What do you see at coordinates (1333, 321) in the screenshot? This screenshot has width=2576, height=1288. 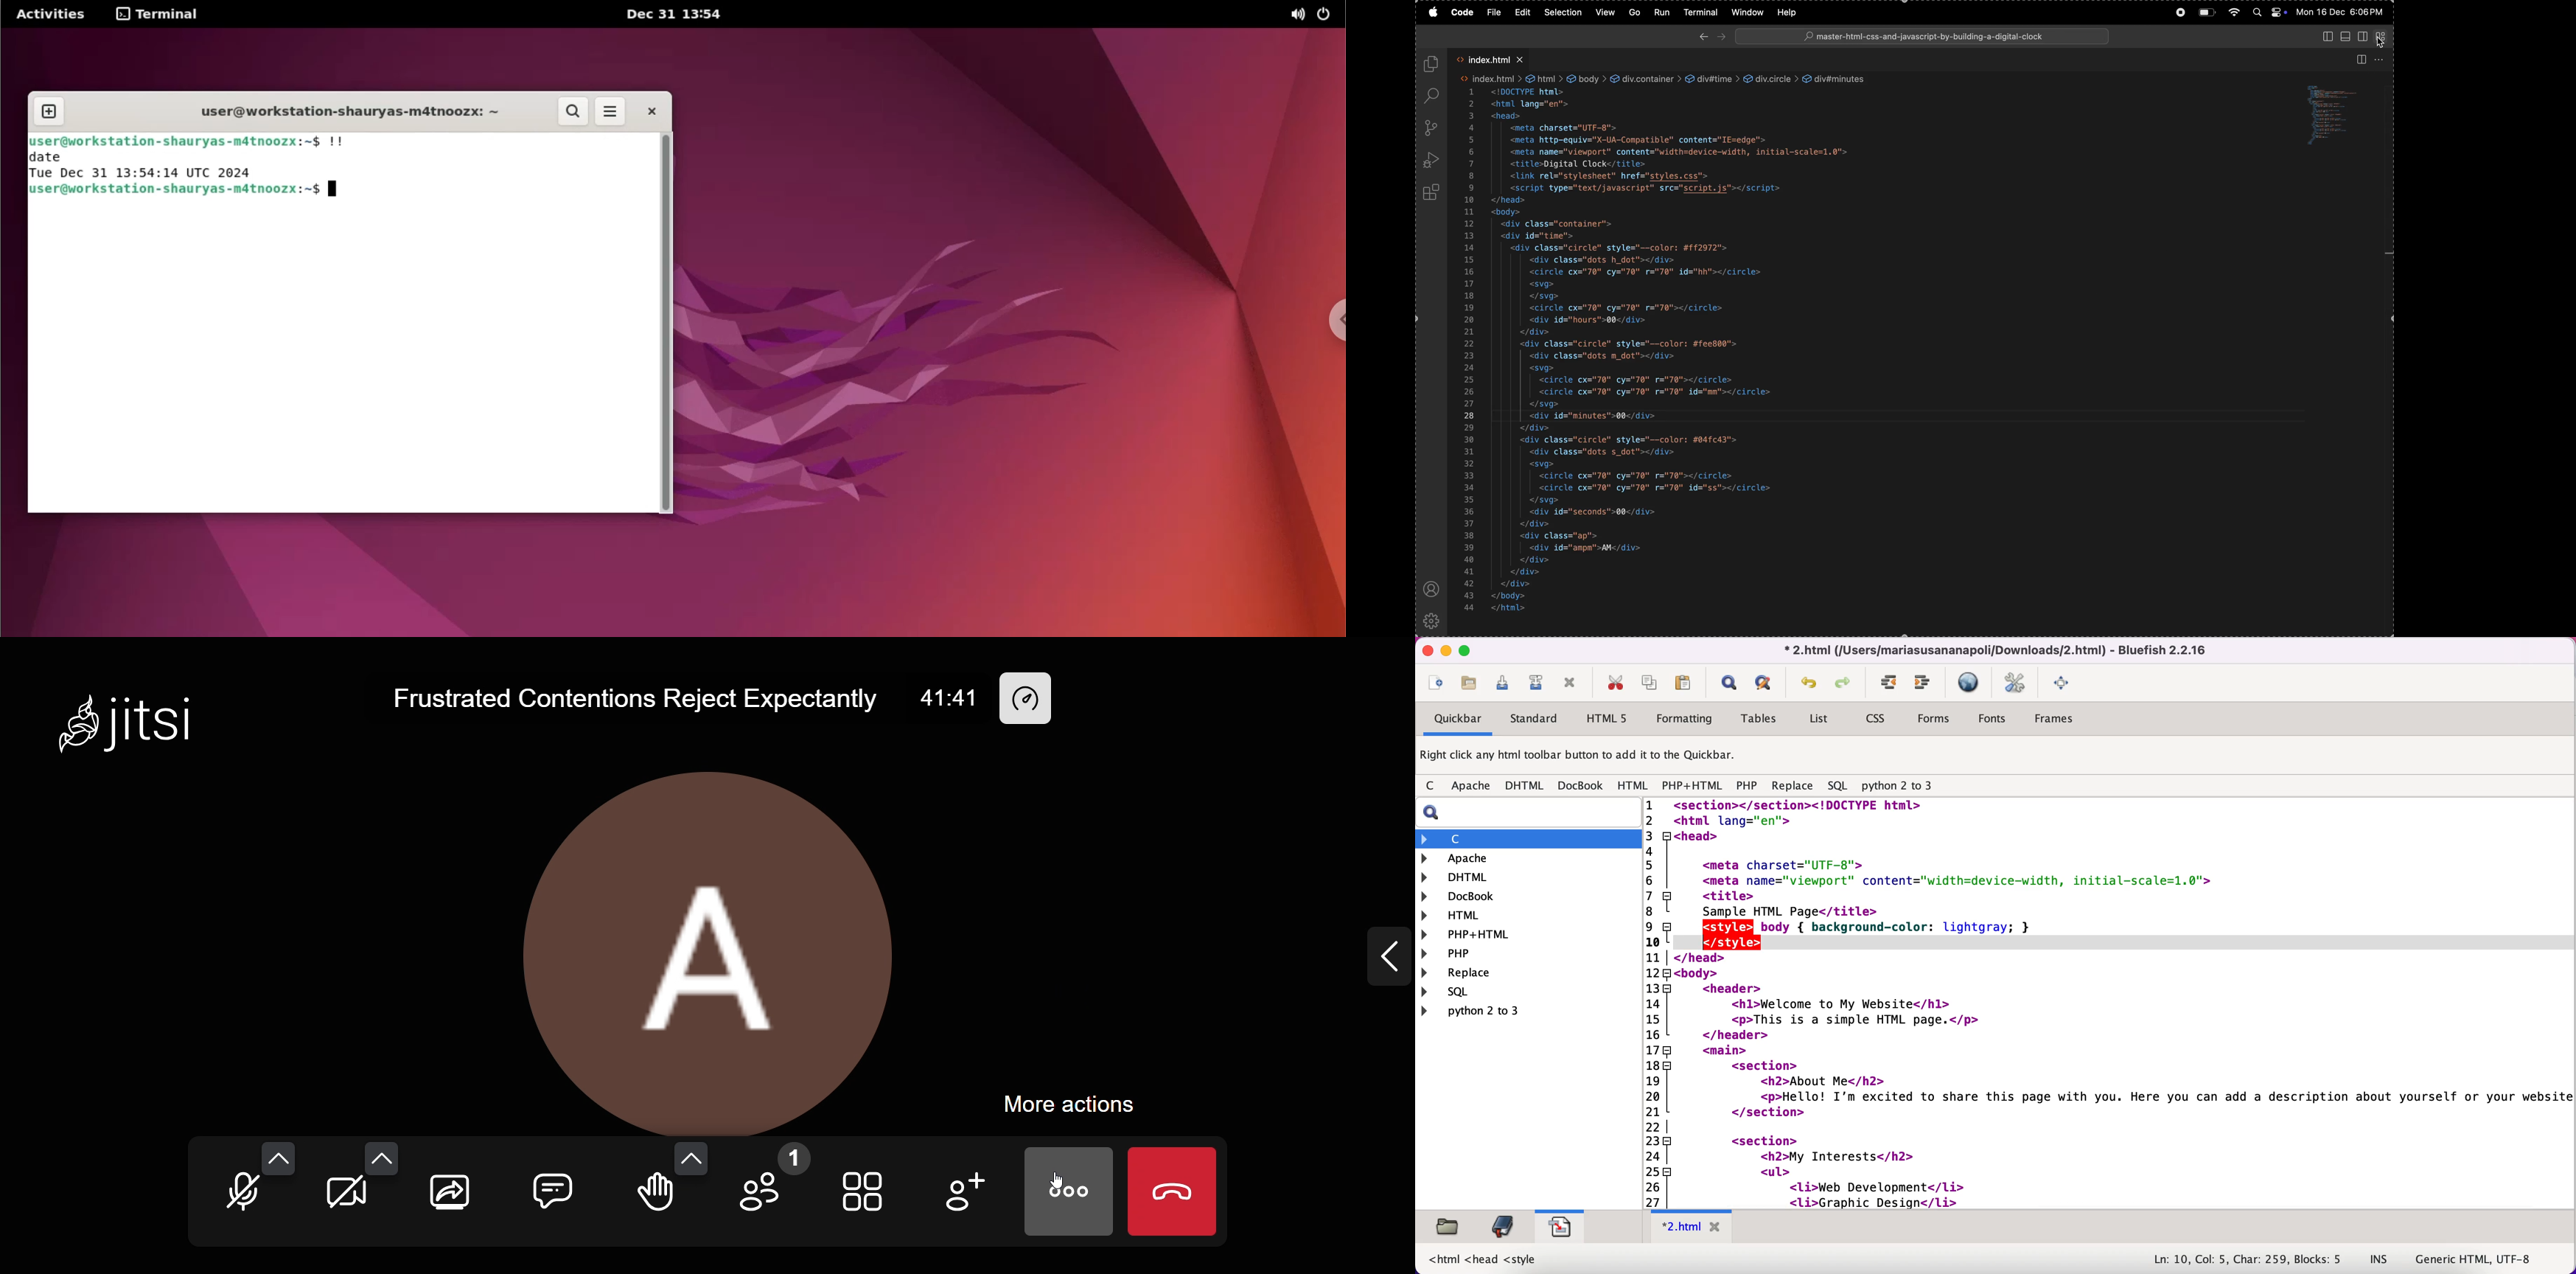 I see `chrome options` at bounding box center [1333, 321].